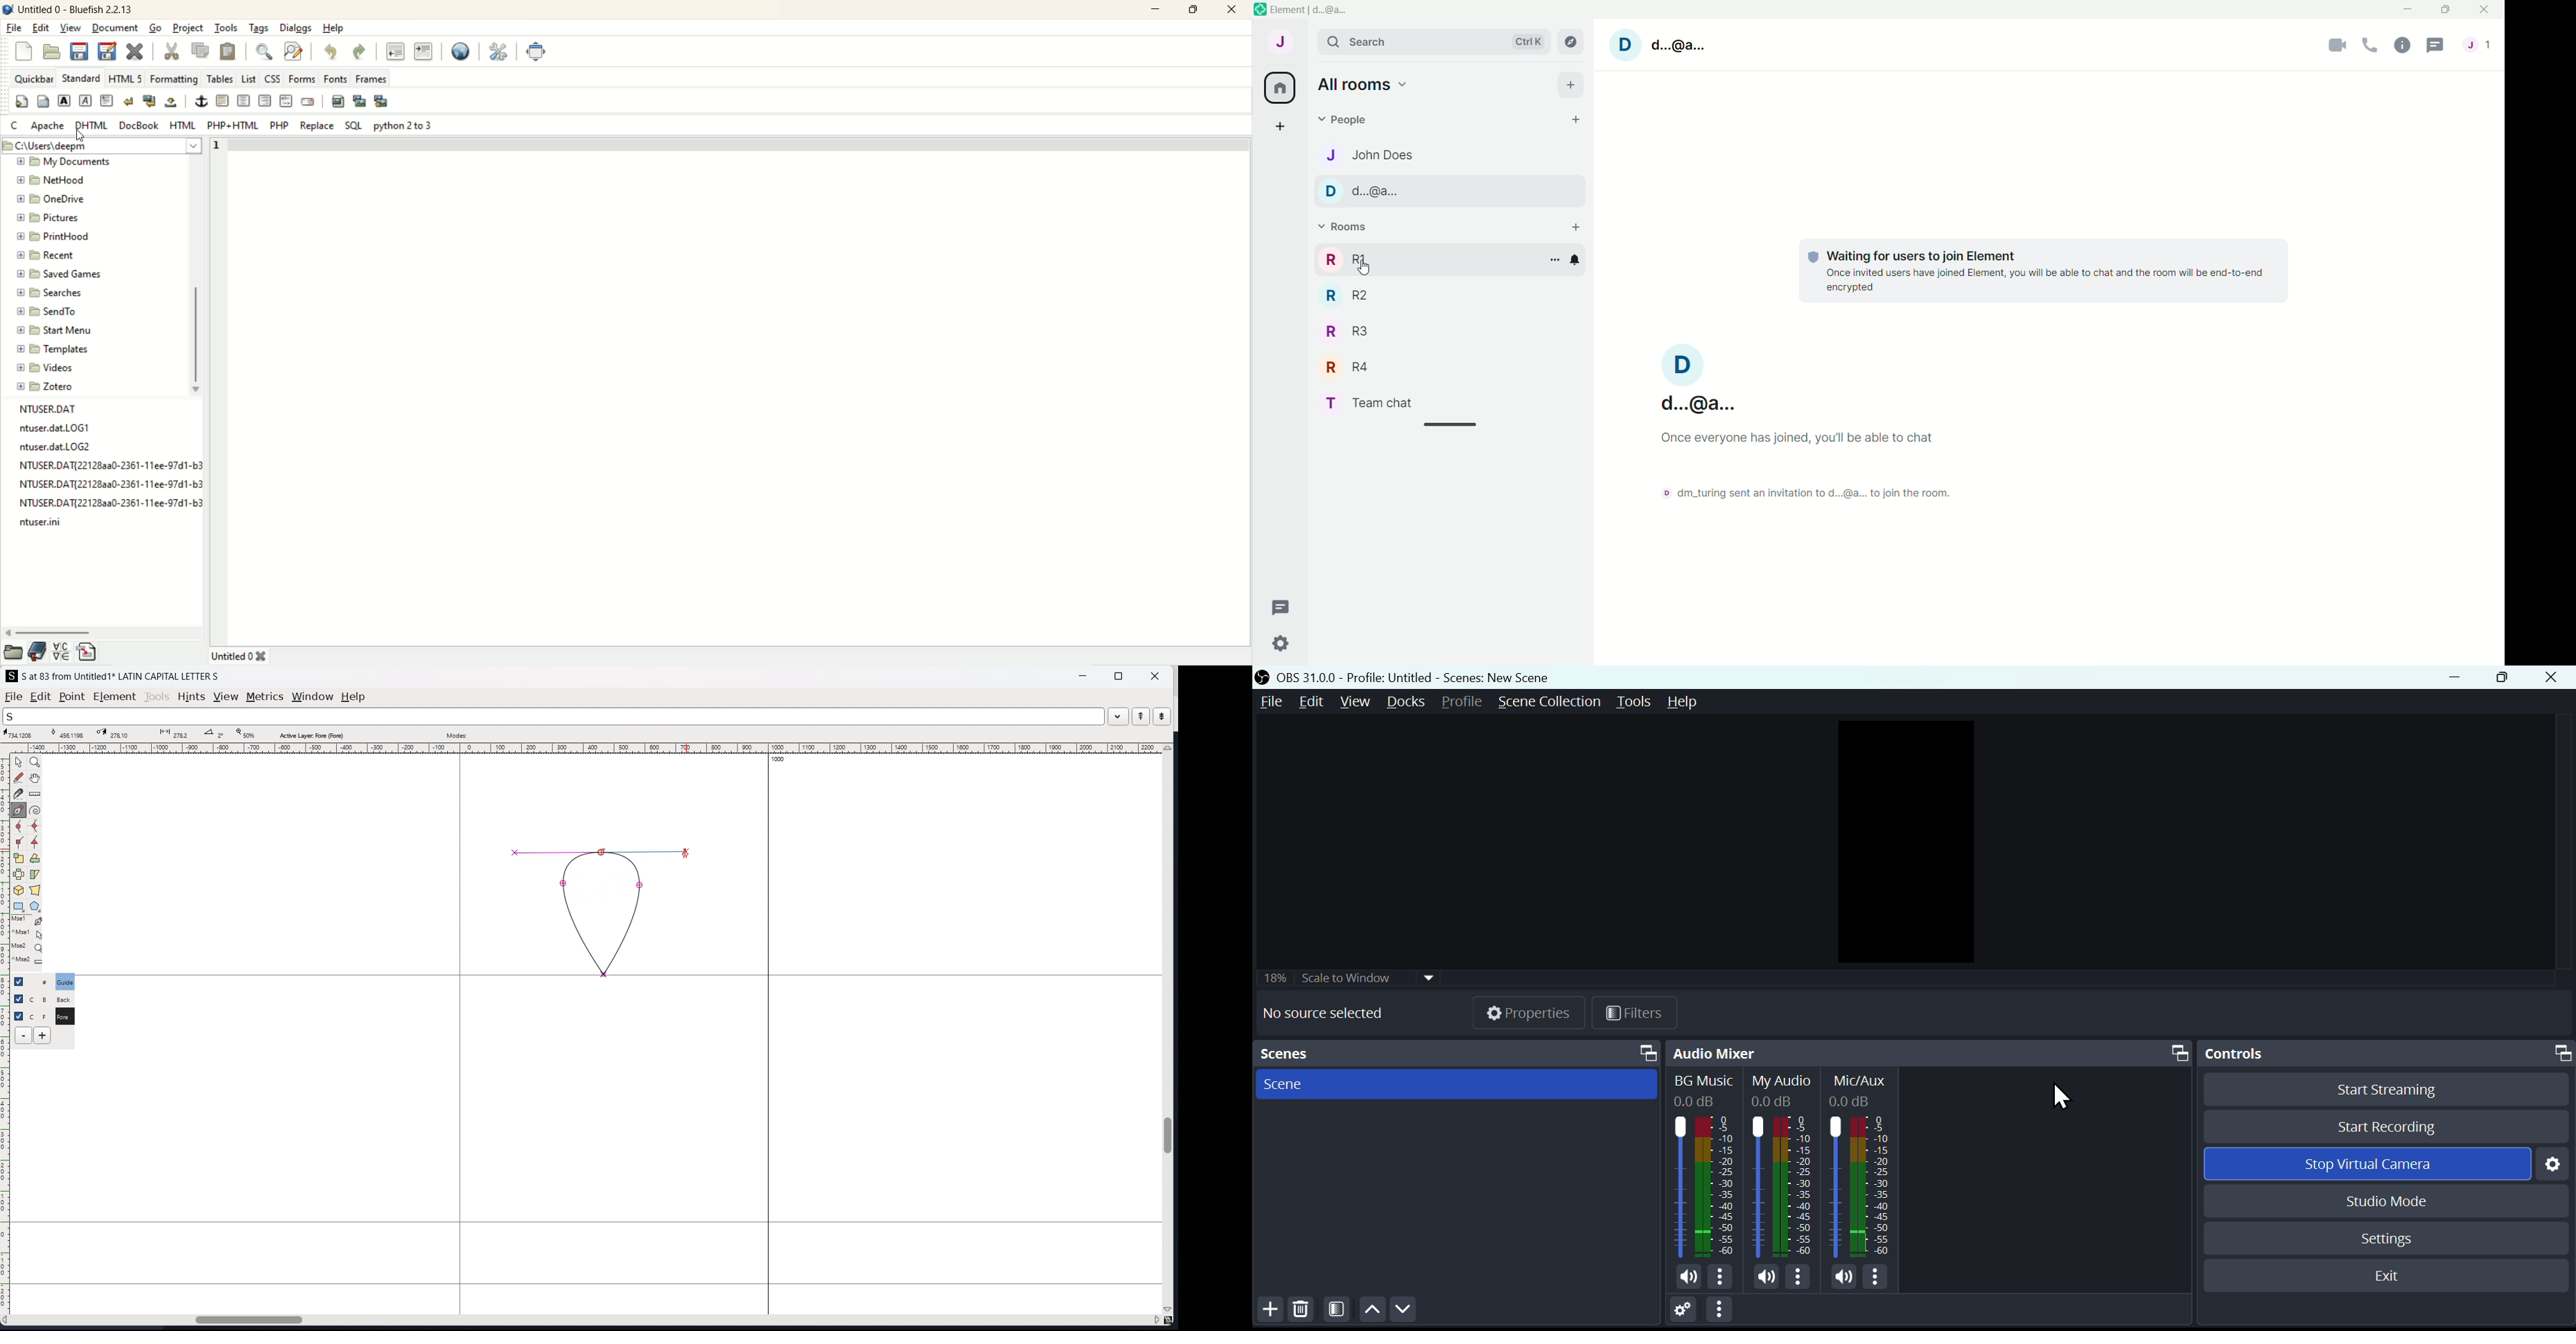  I want to click on minimize, so click(1158, 10).